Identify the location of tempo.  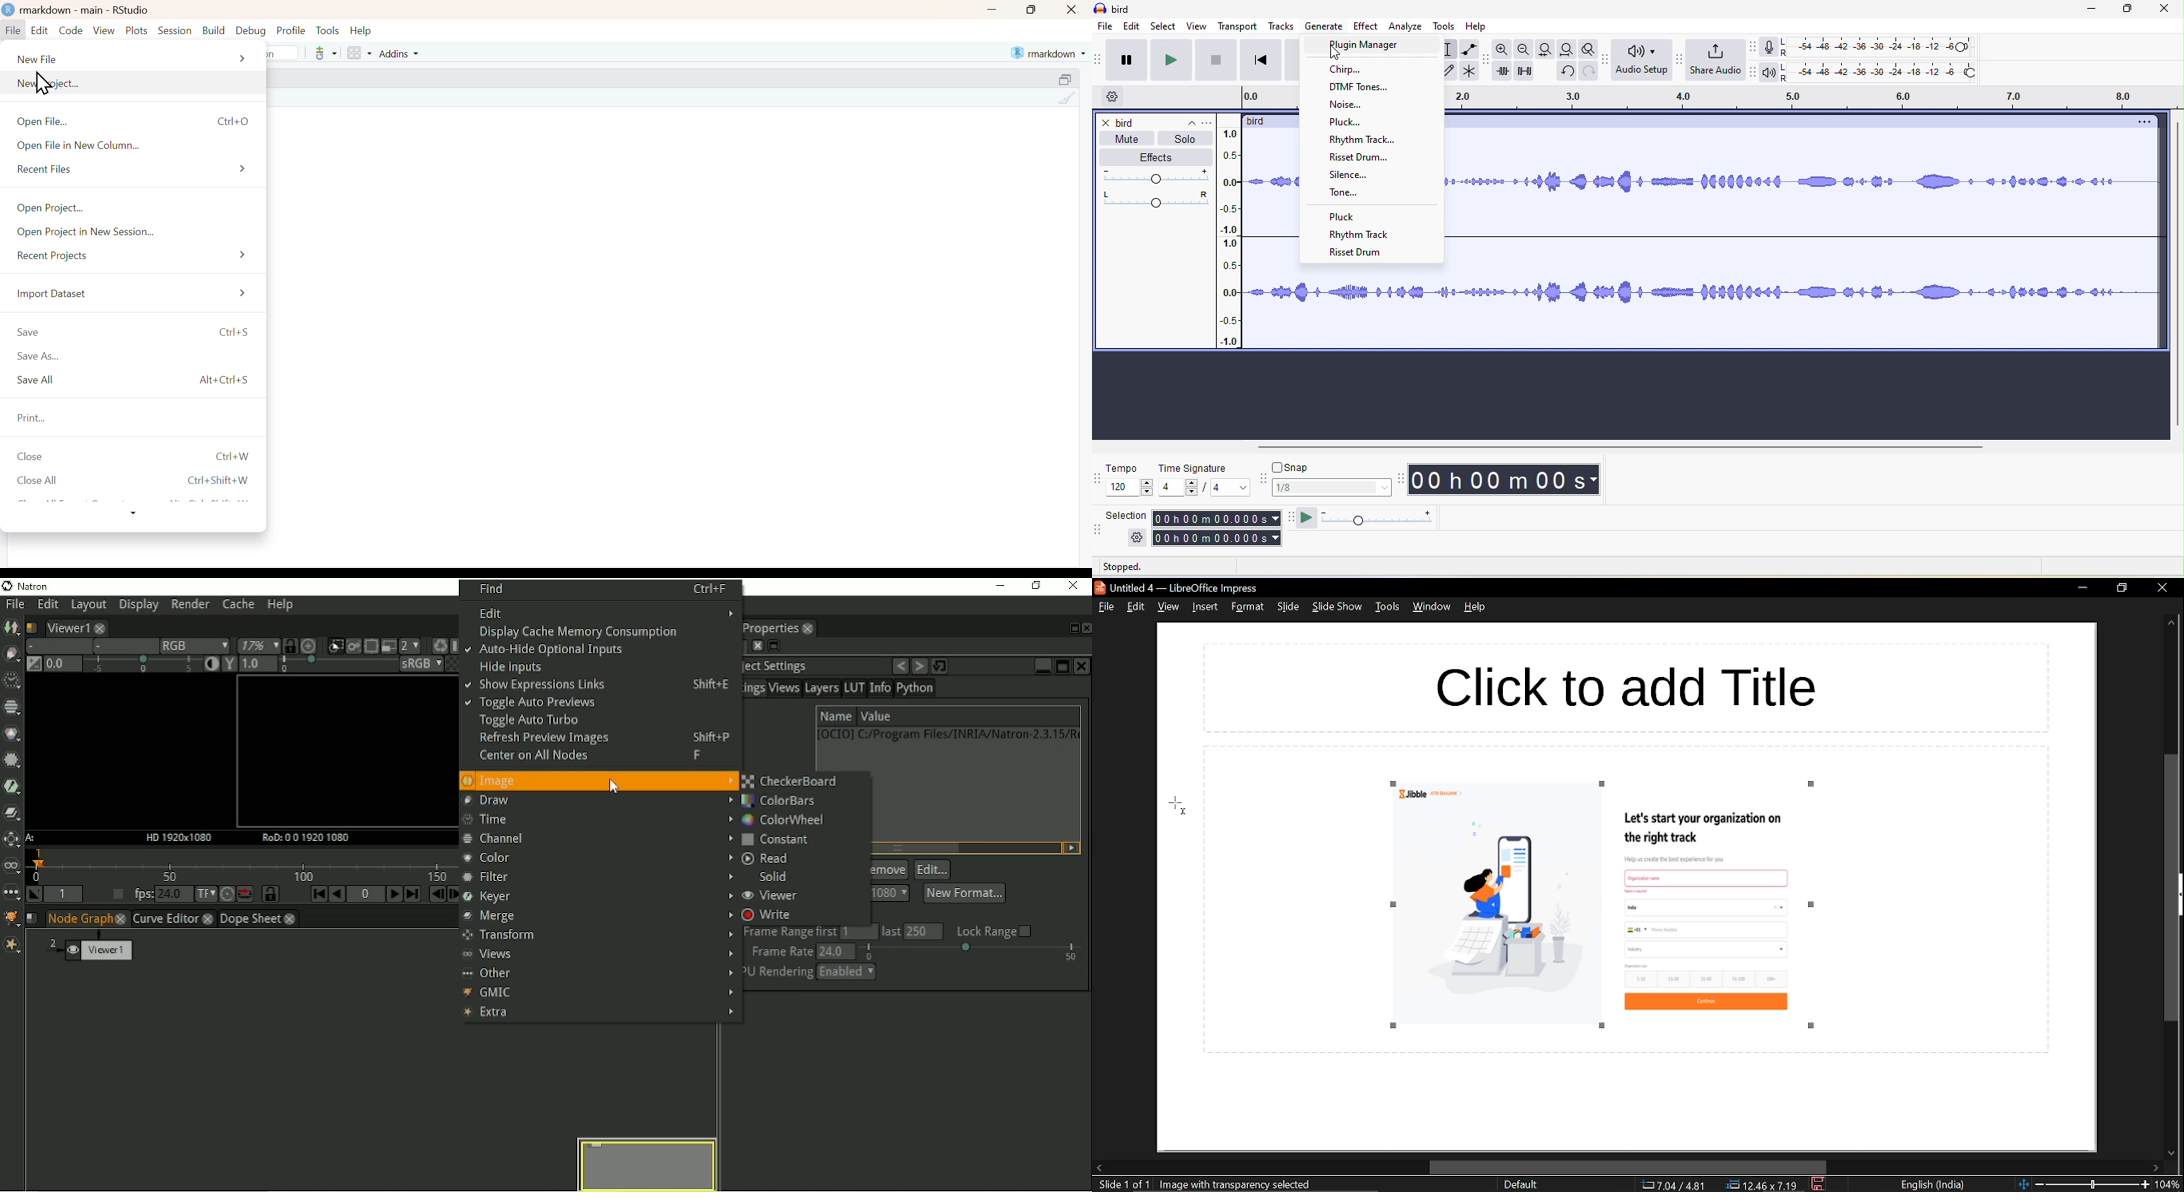
(1130, 482).